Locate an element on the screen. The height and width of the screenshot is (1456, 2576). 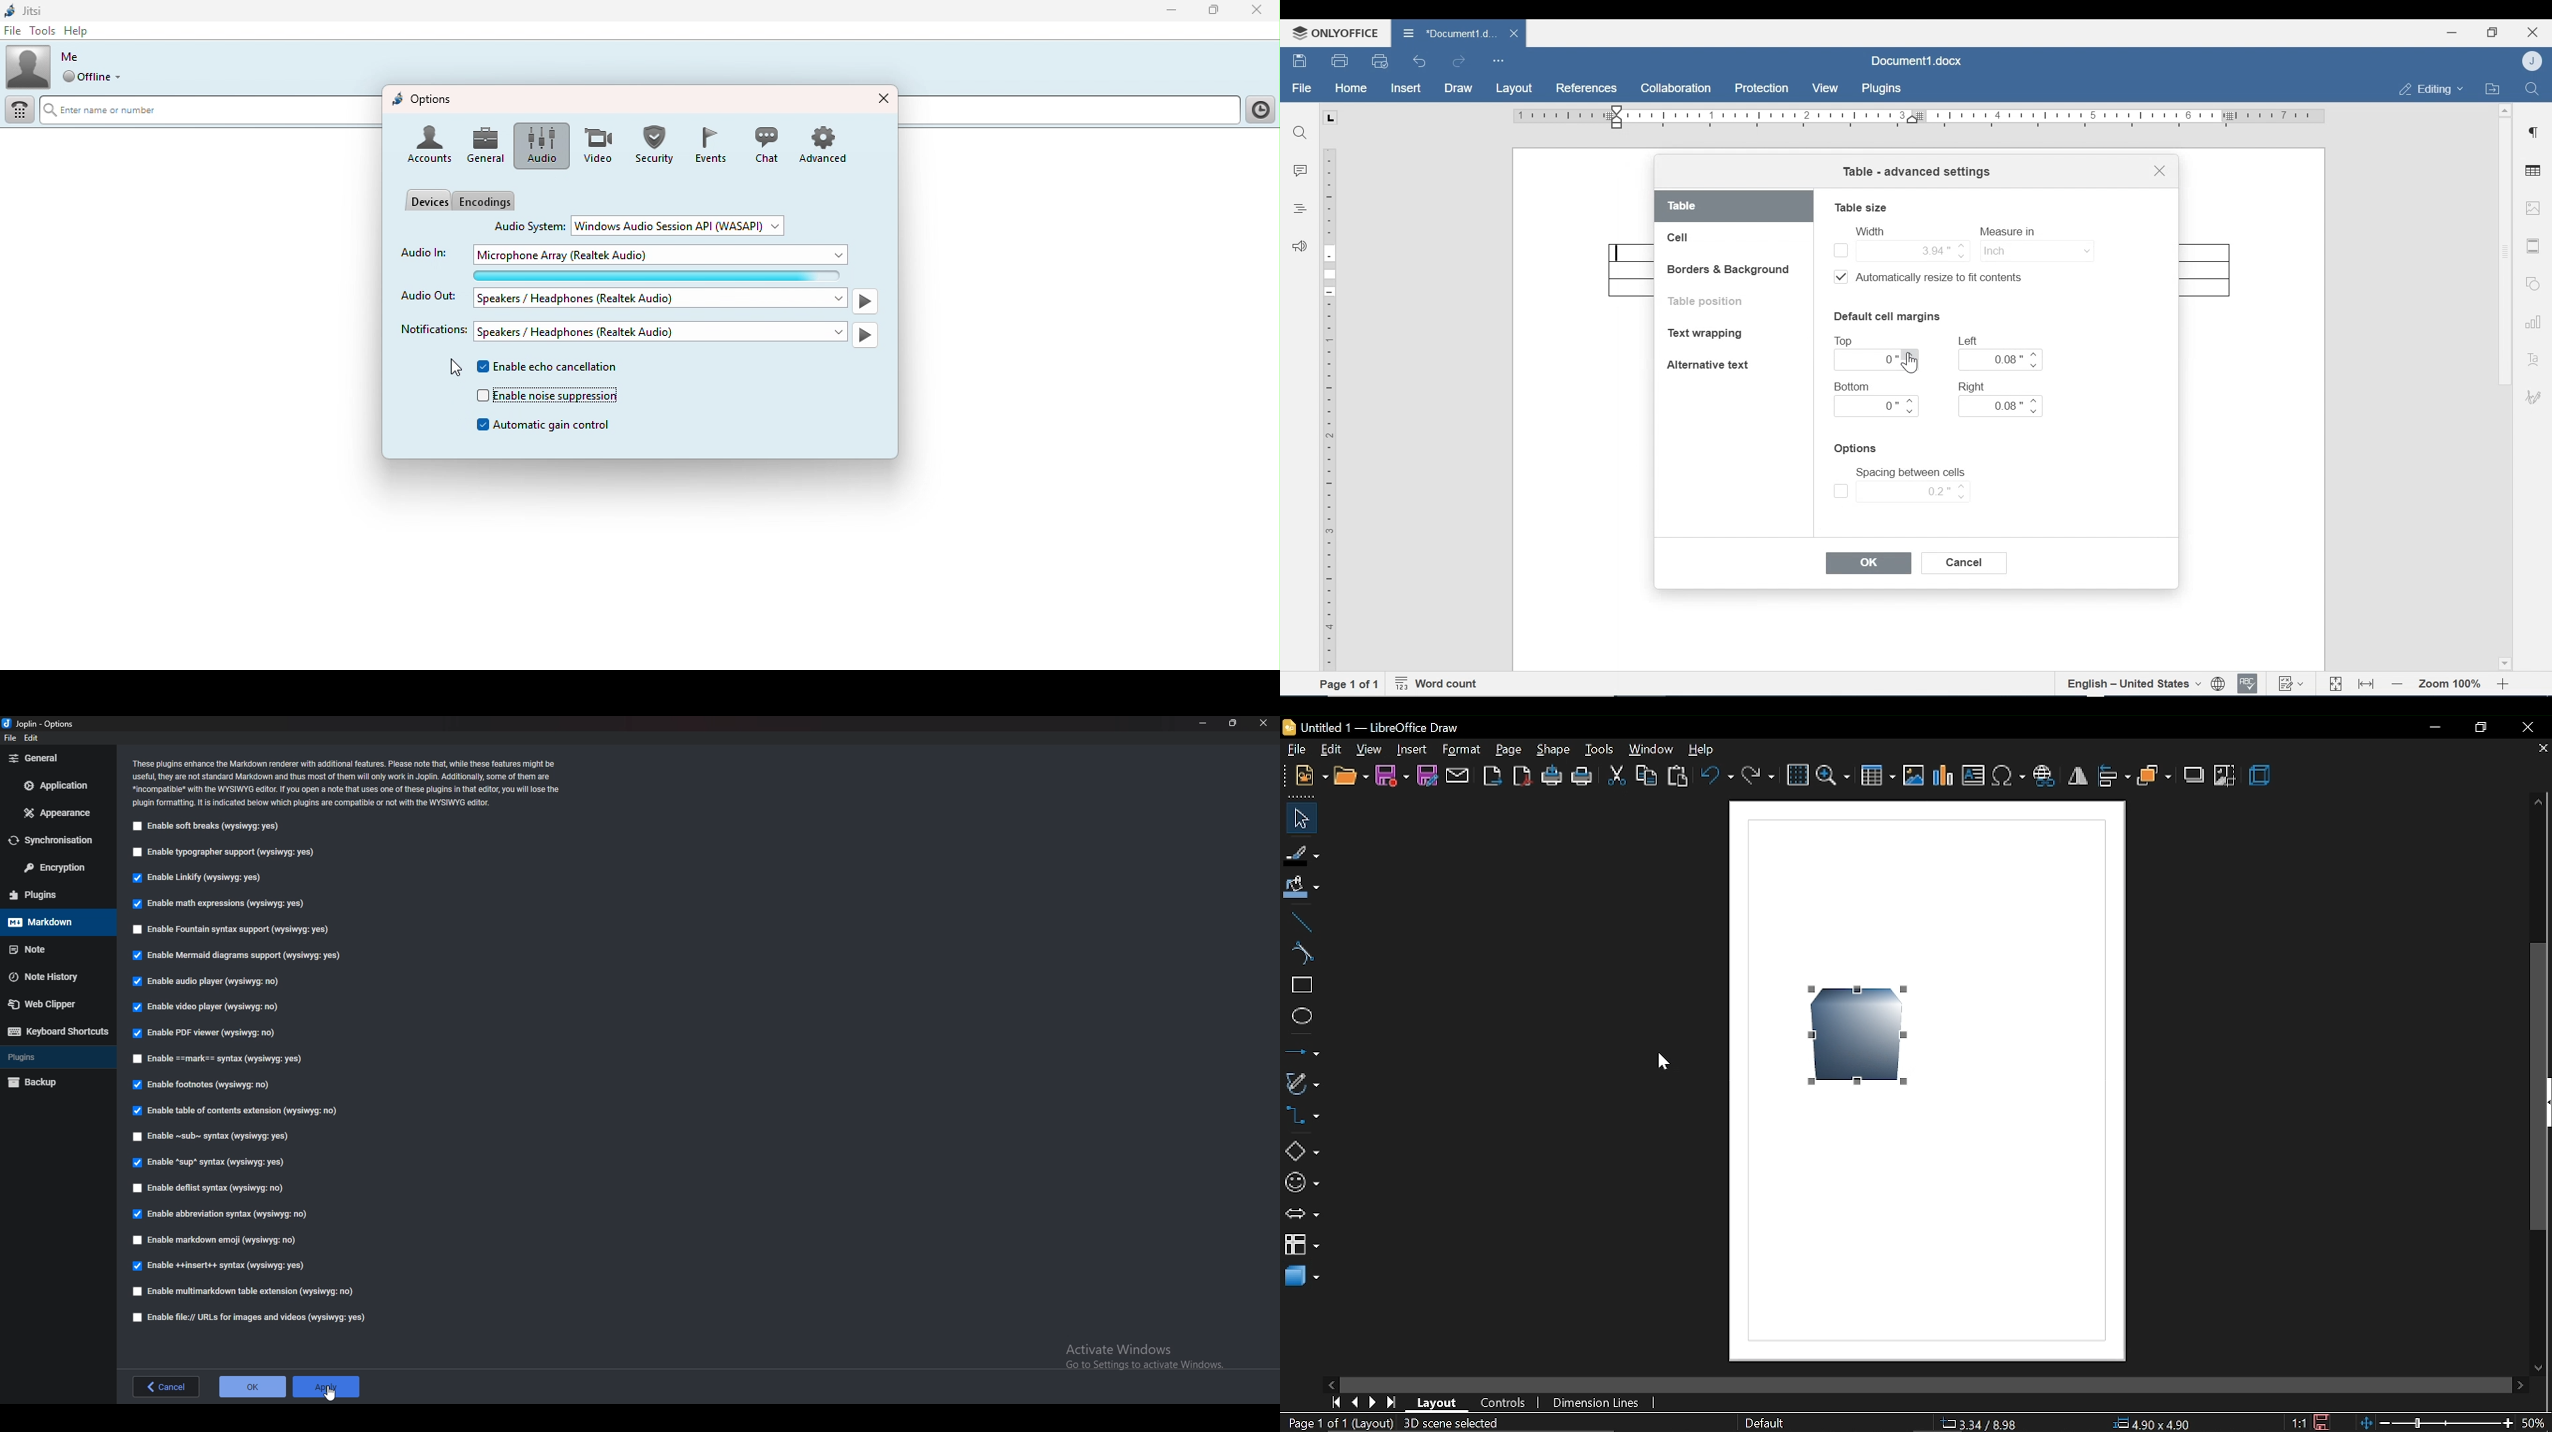
Home is located at coordinates (1351, 88).